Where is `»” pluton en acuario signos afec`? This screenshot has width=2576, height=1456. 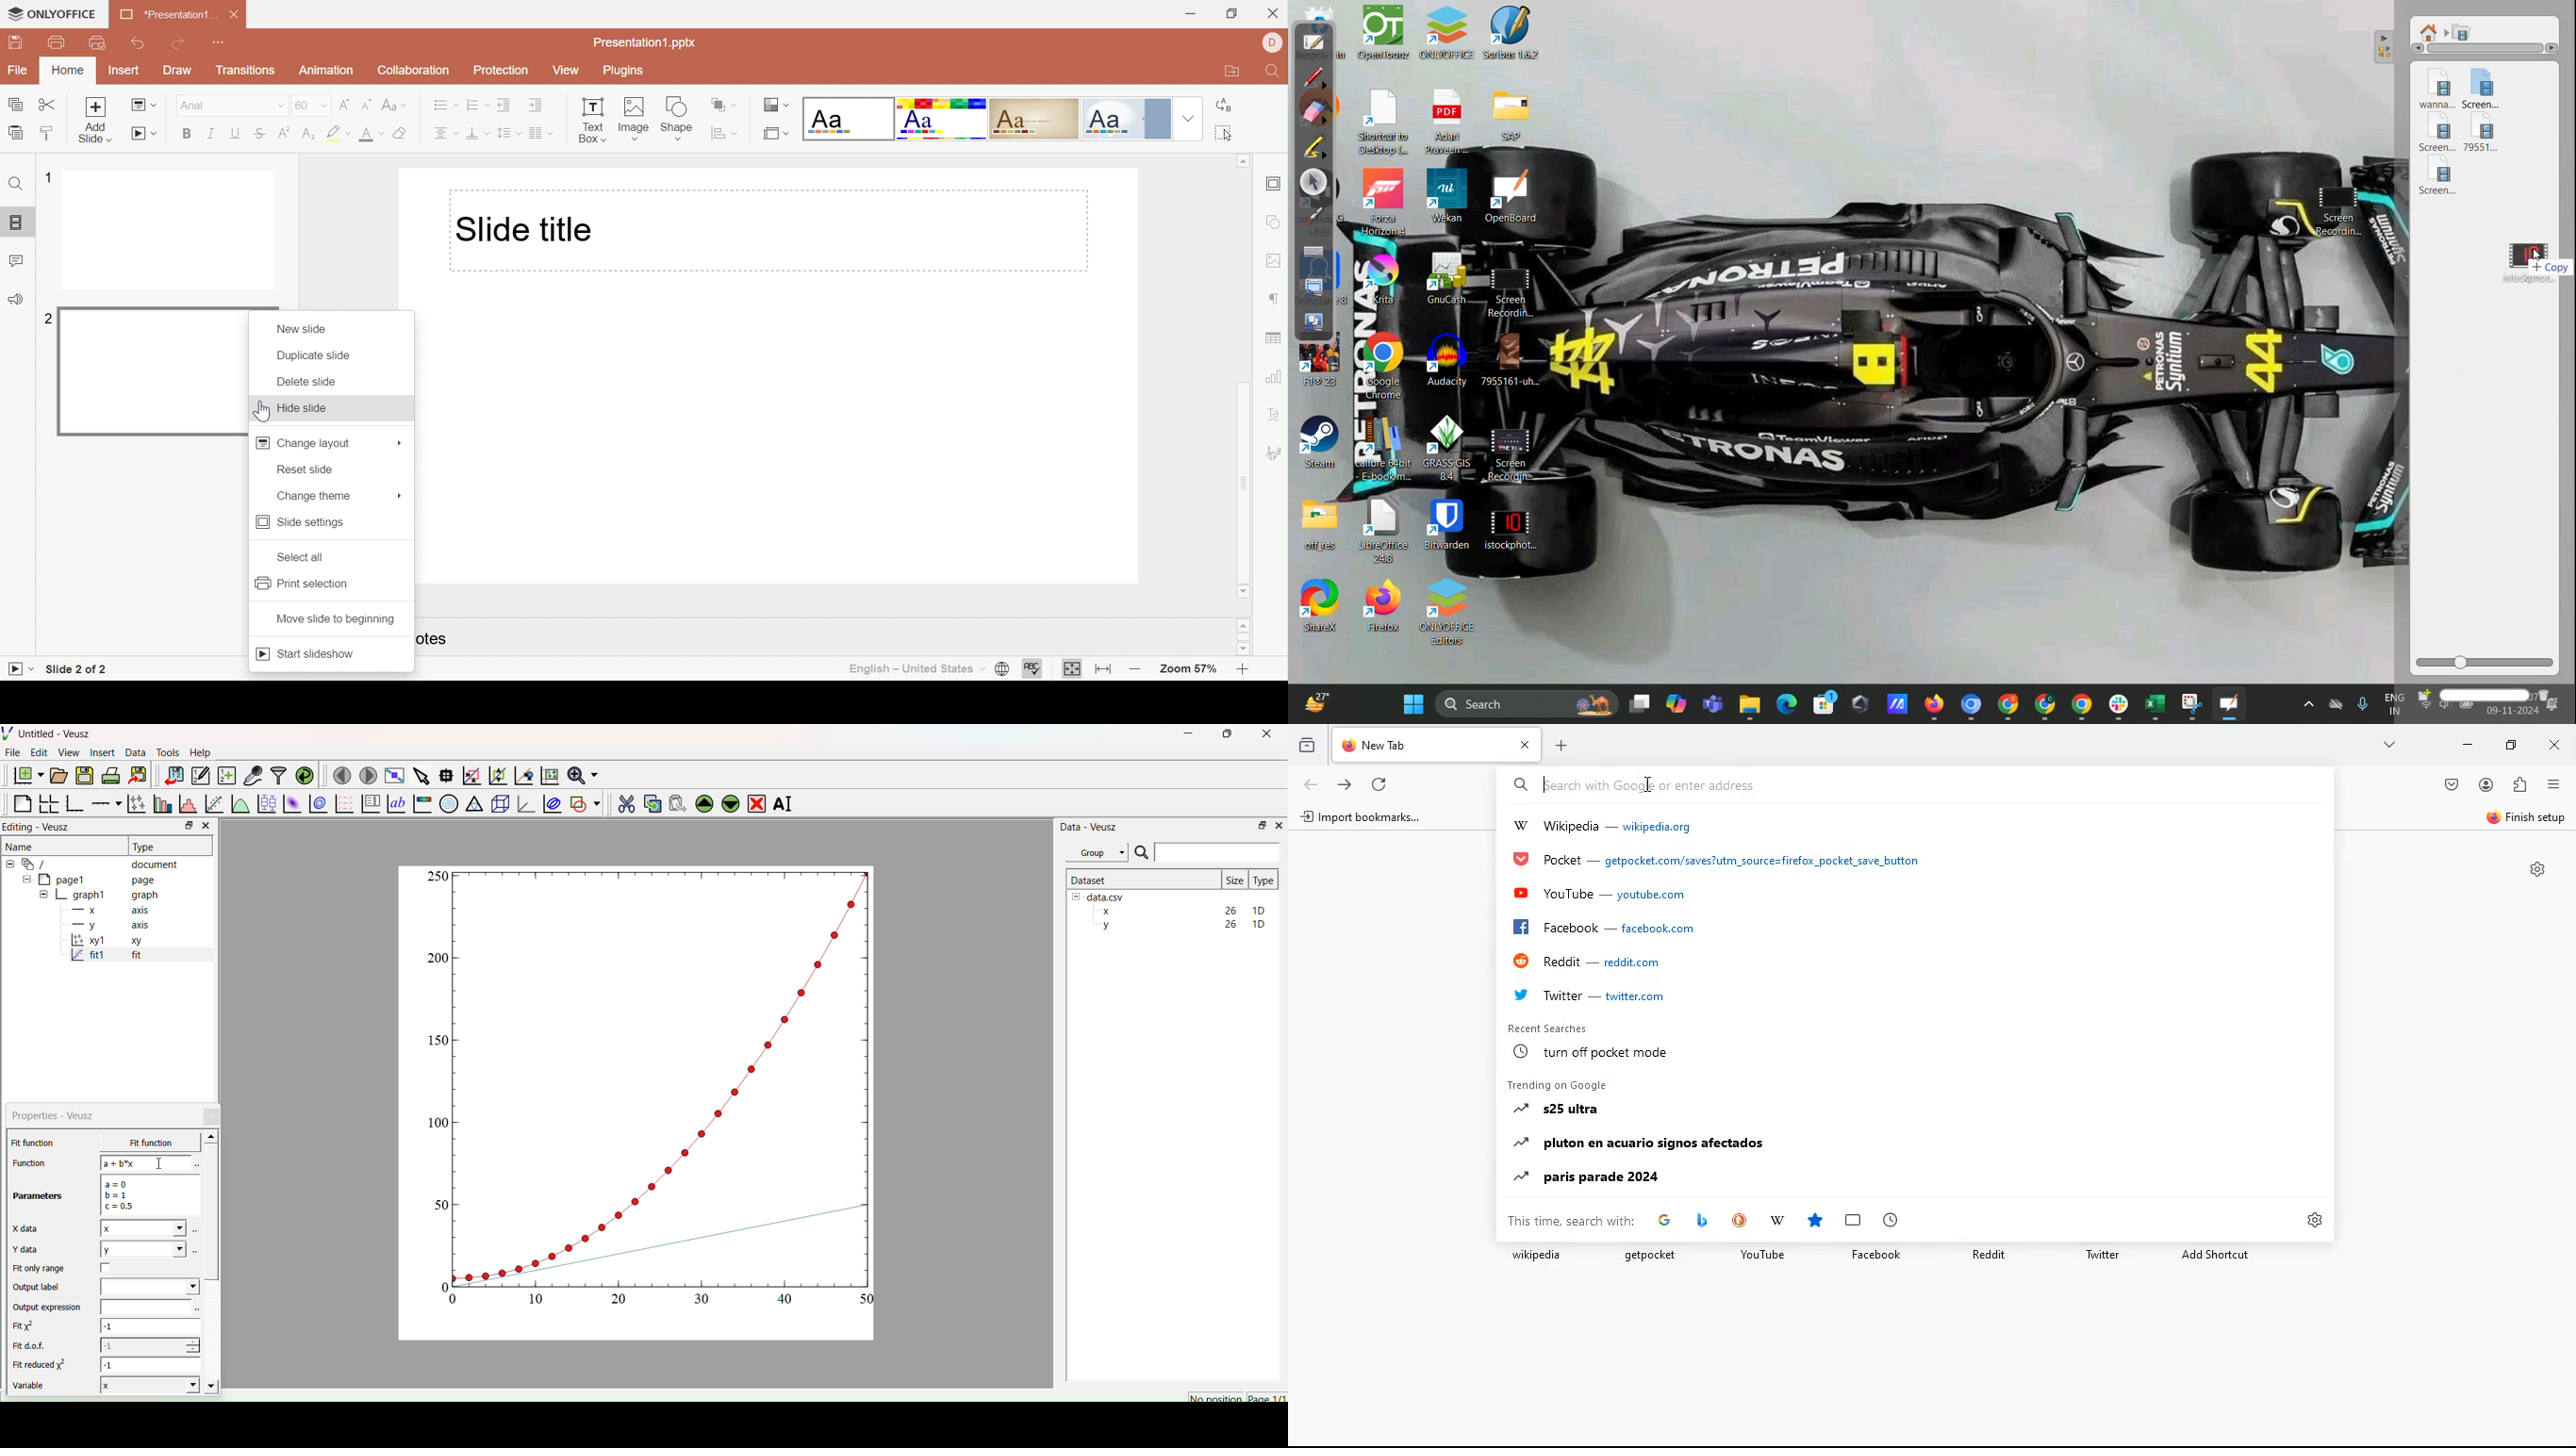 »” pluton en acuario signos afec is located at coordinates (1641, 1142).